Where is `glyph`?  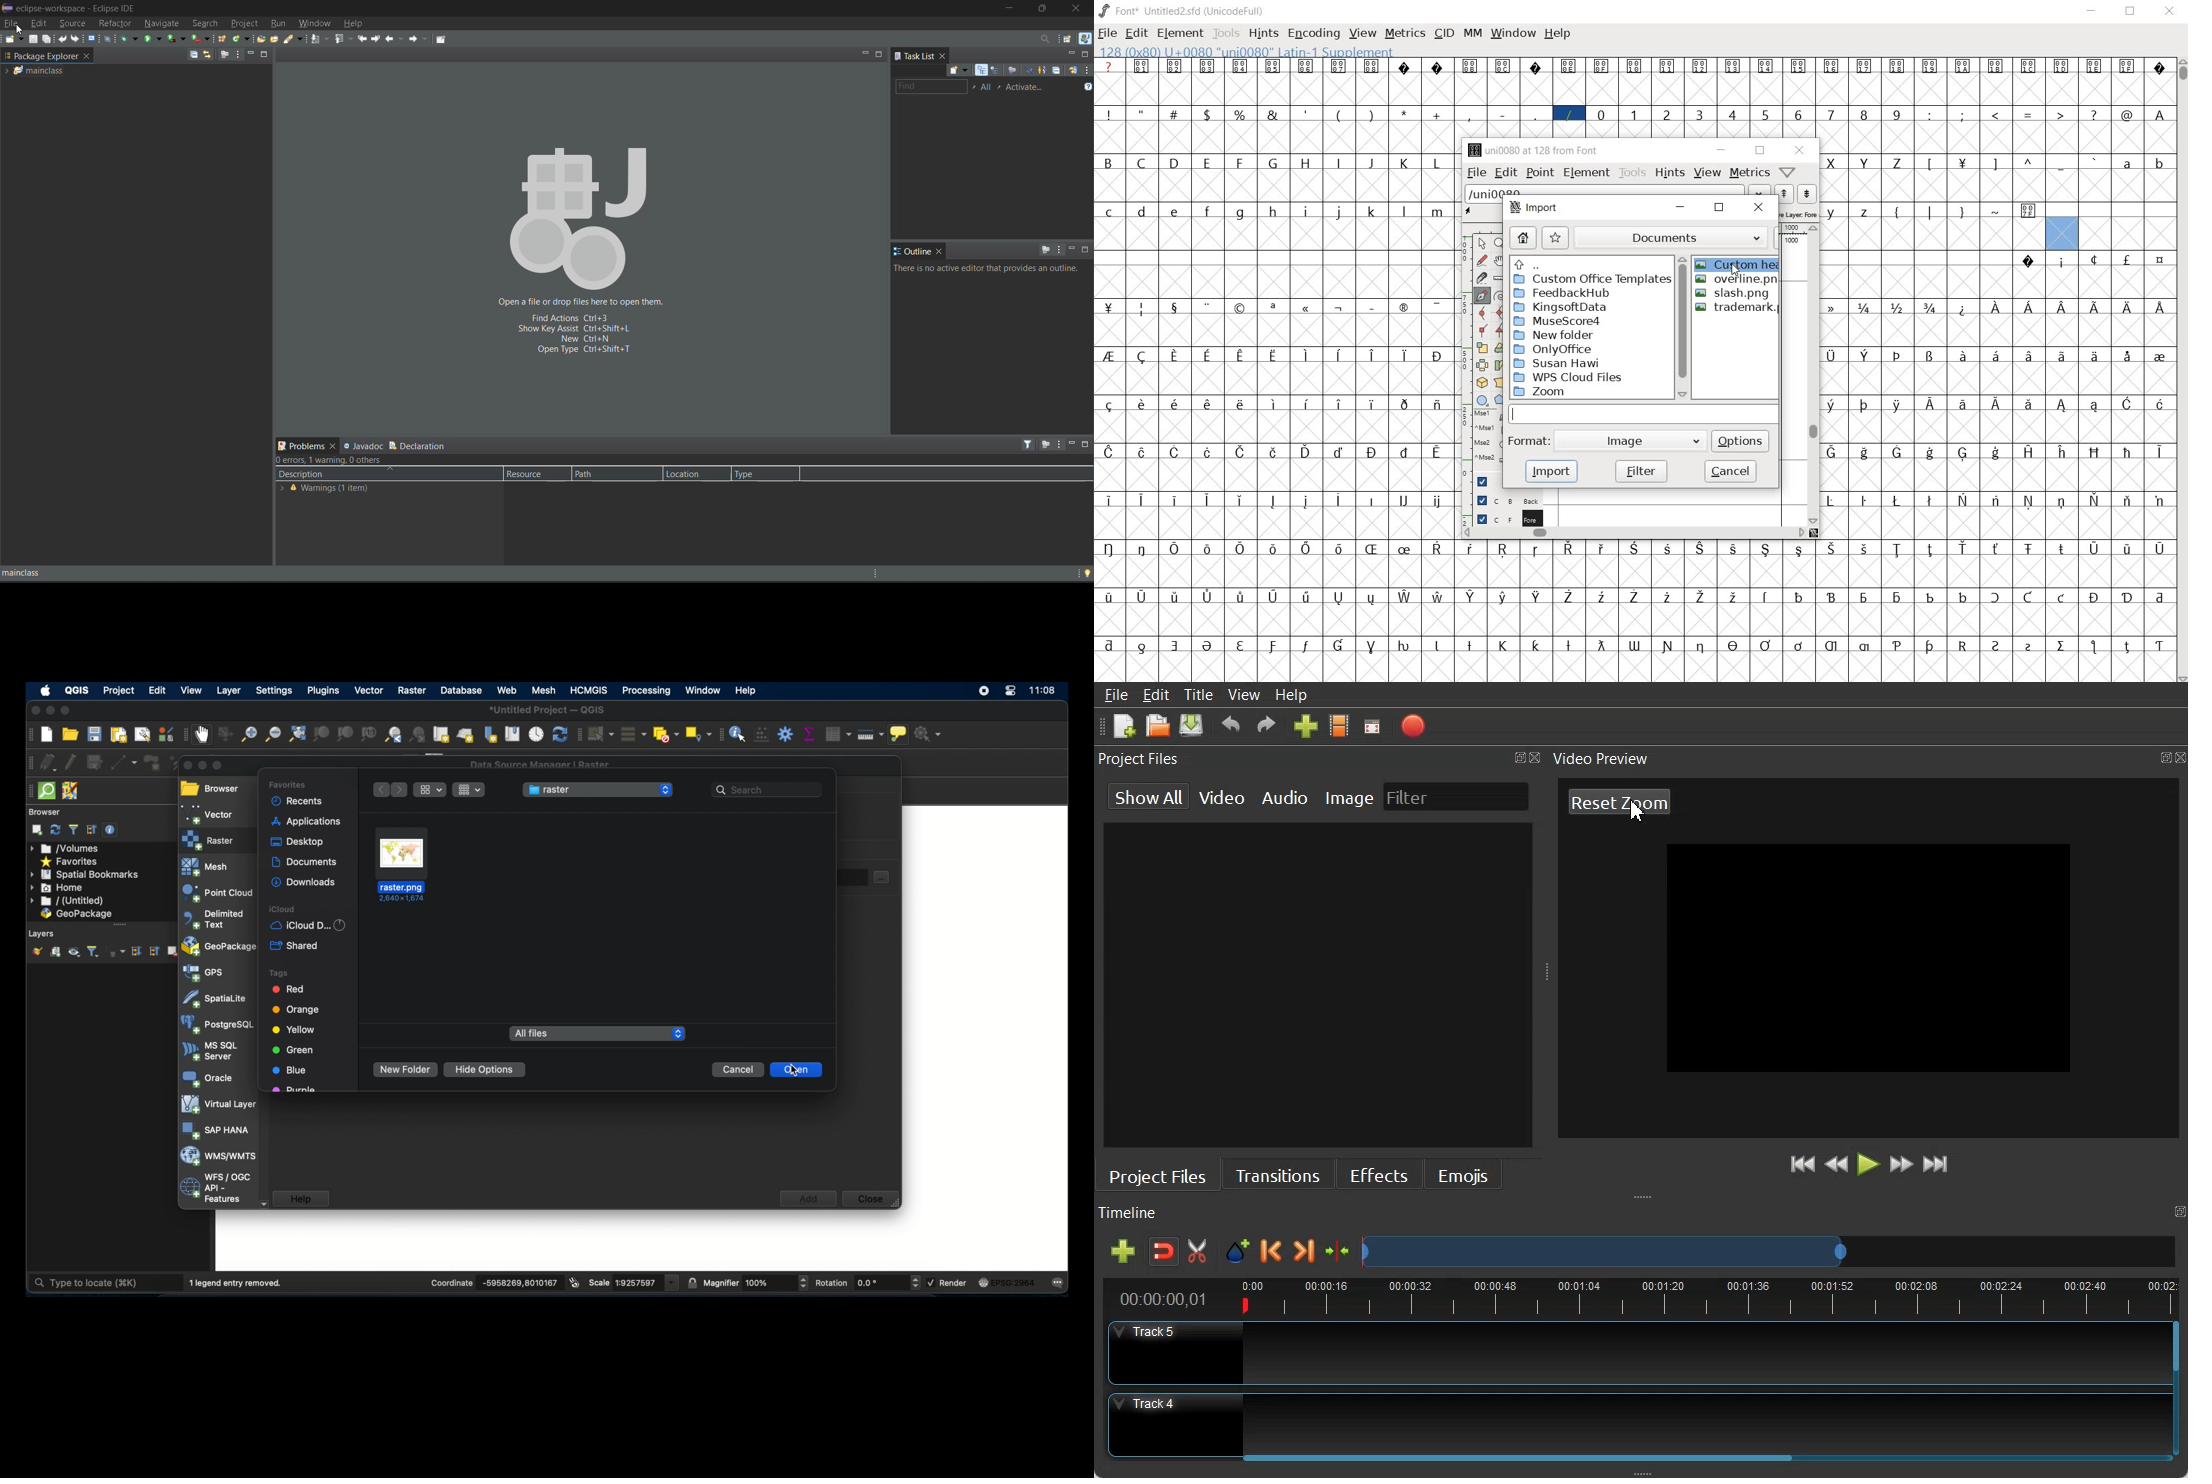 glyph is located at coordinates (2160, 647).